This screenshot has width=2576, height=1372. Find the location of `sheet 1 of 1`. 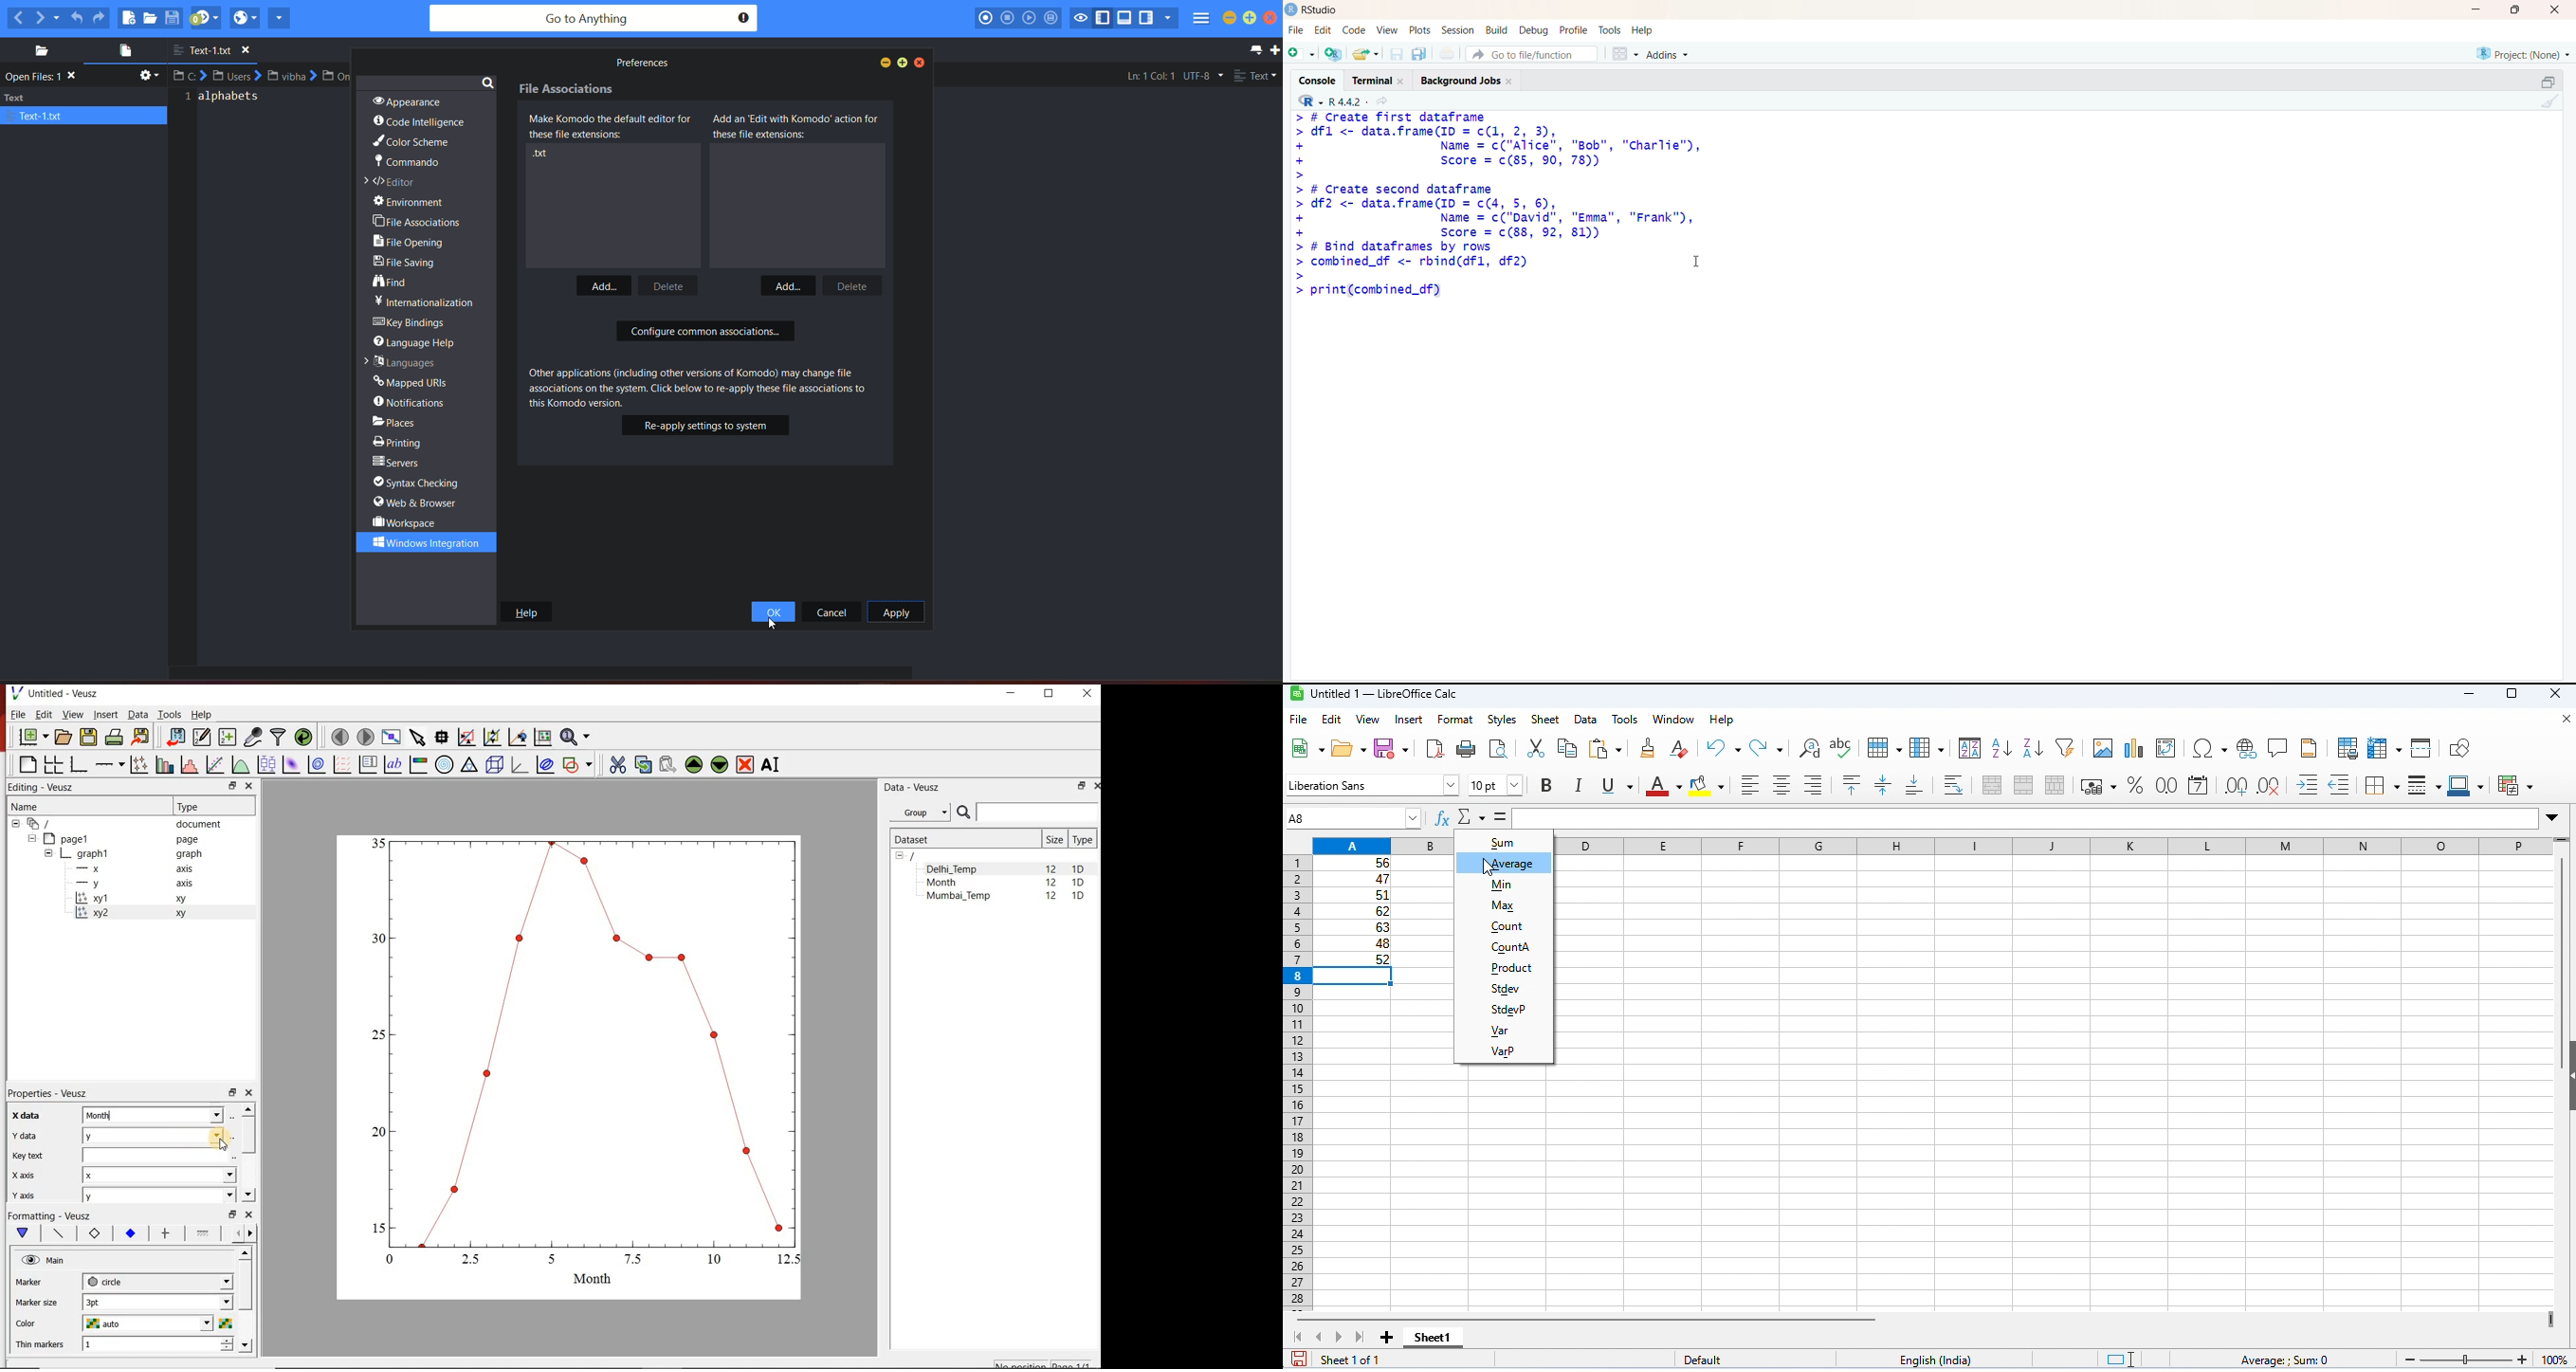

sheet 1 of 1 is located at coordinates (1351, 1360).